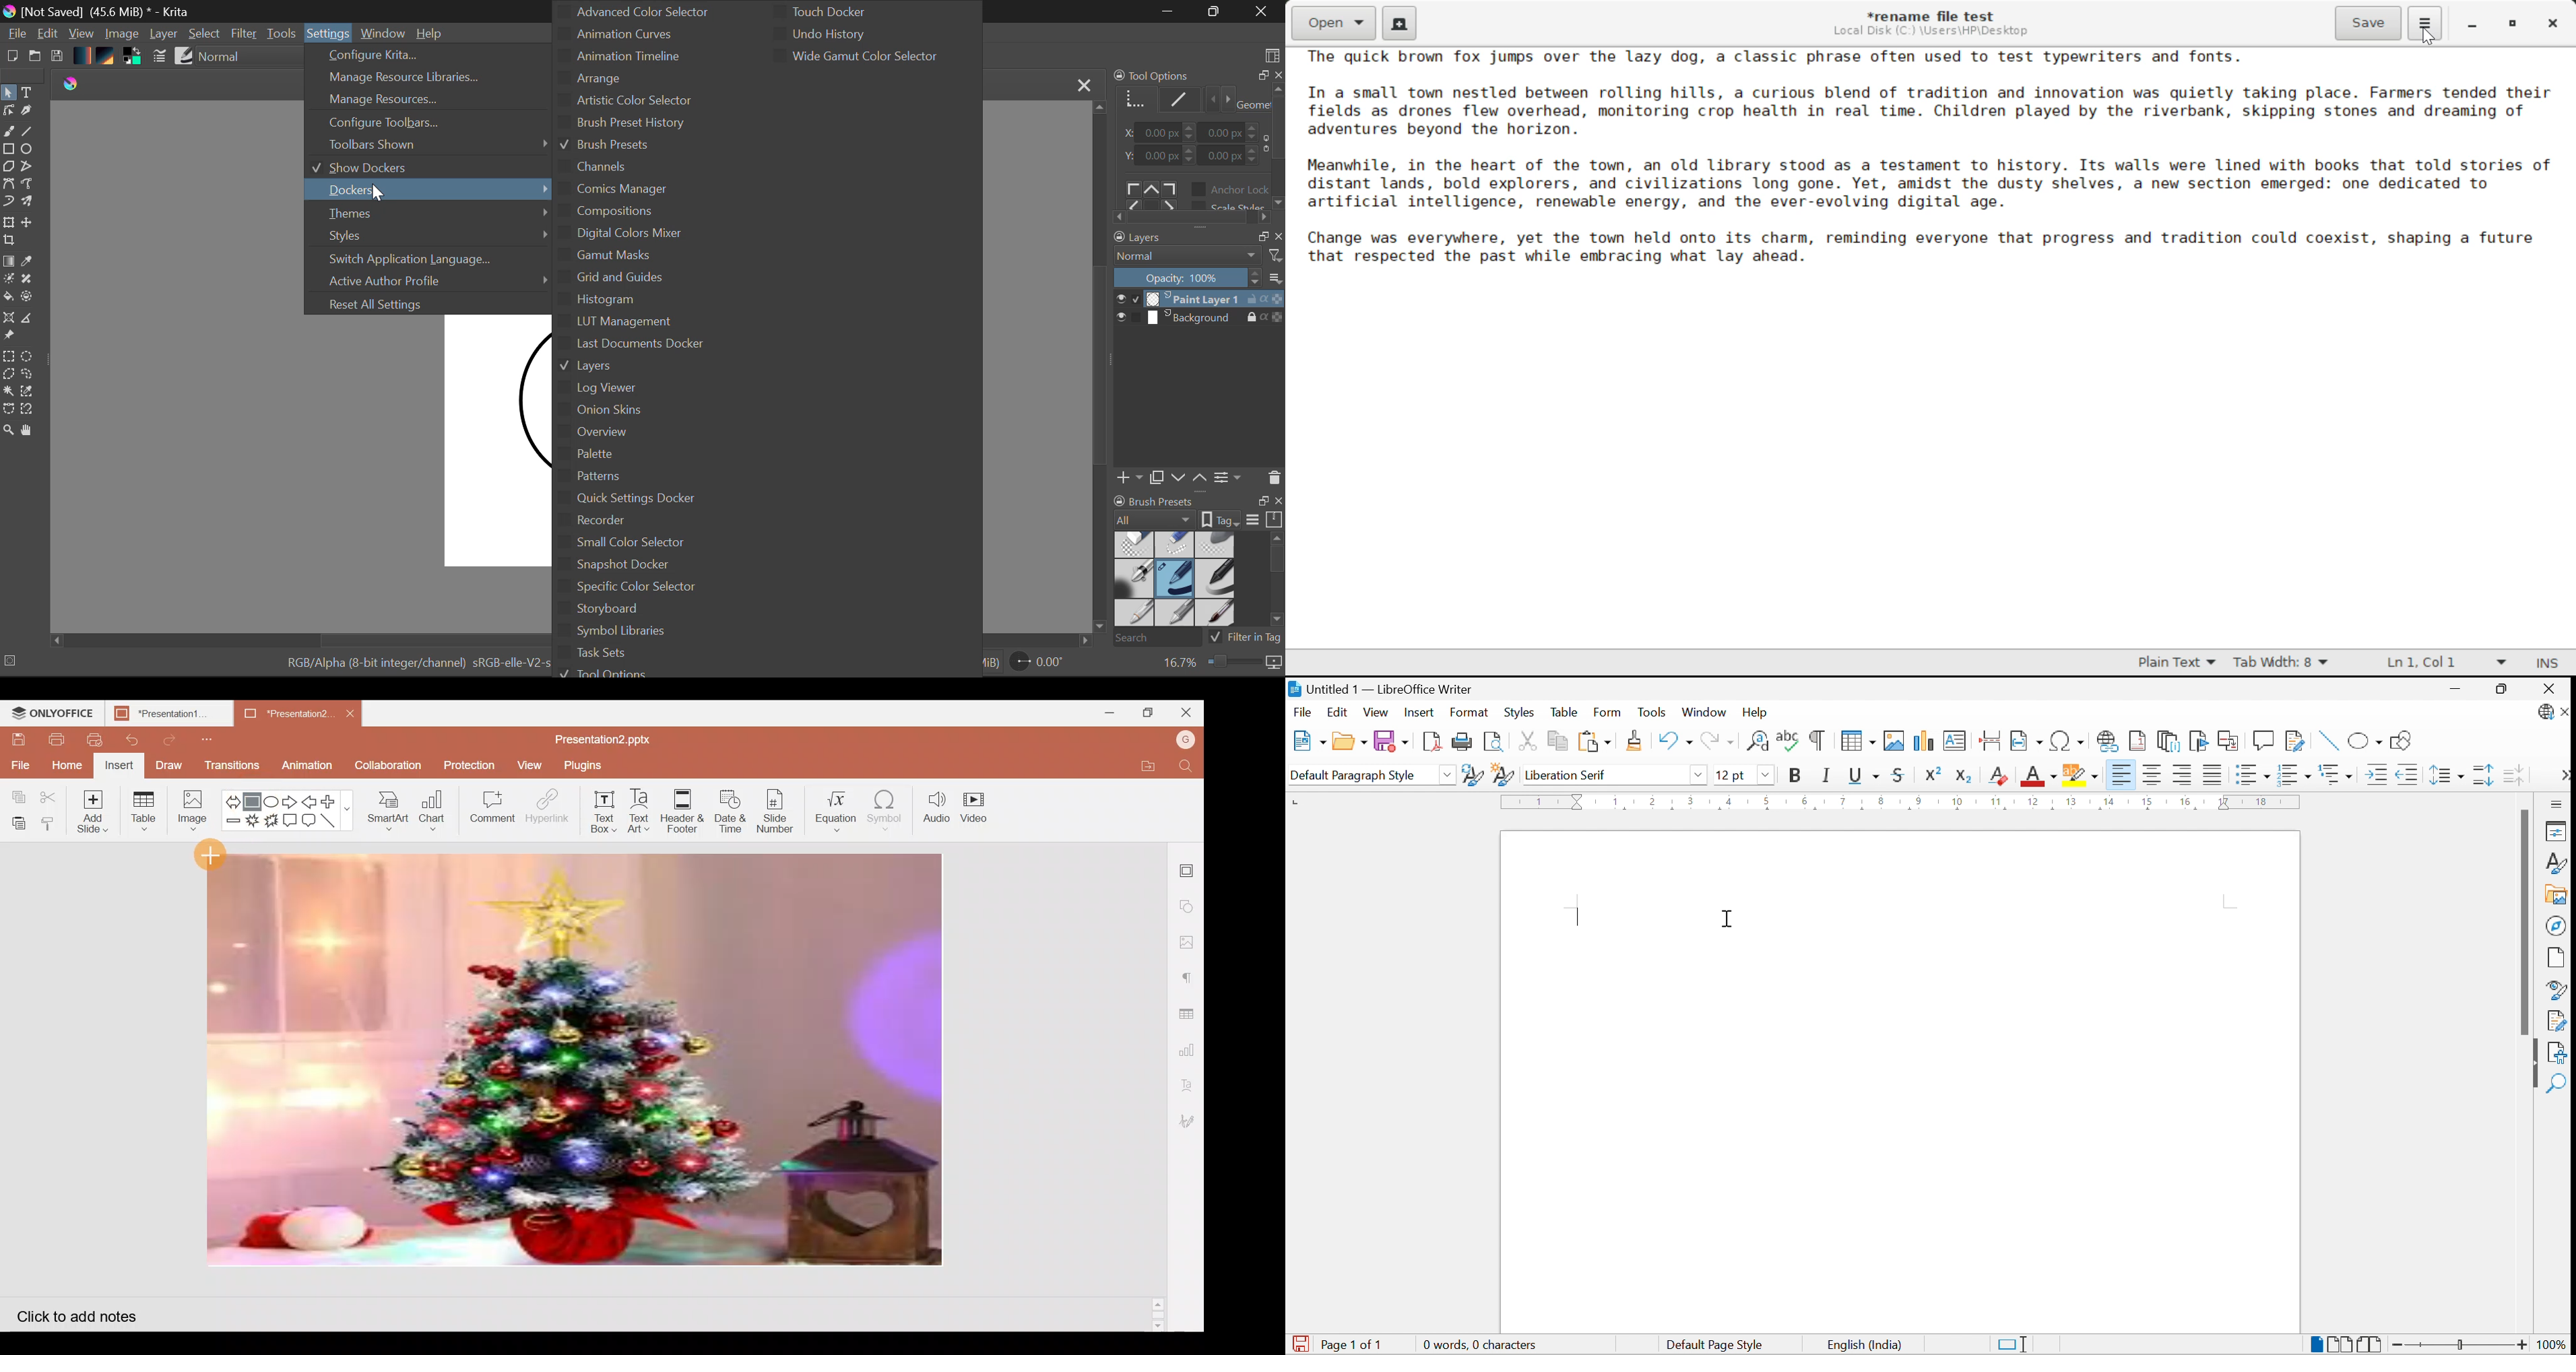 This screenshot has height=1372, width=2576. I want to click on Artistic Color Selector, so click(632, 102).